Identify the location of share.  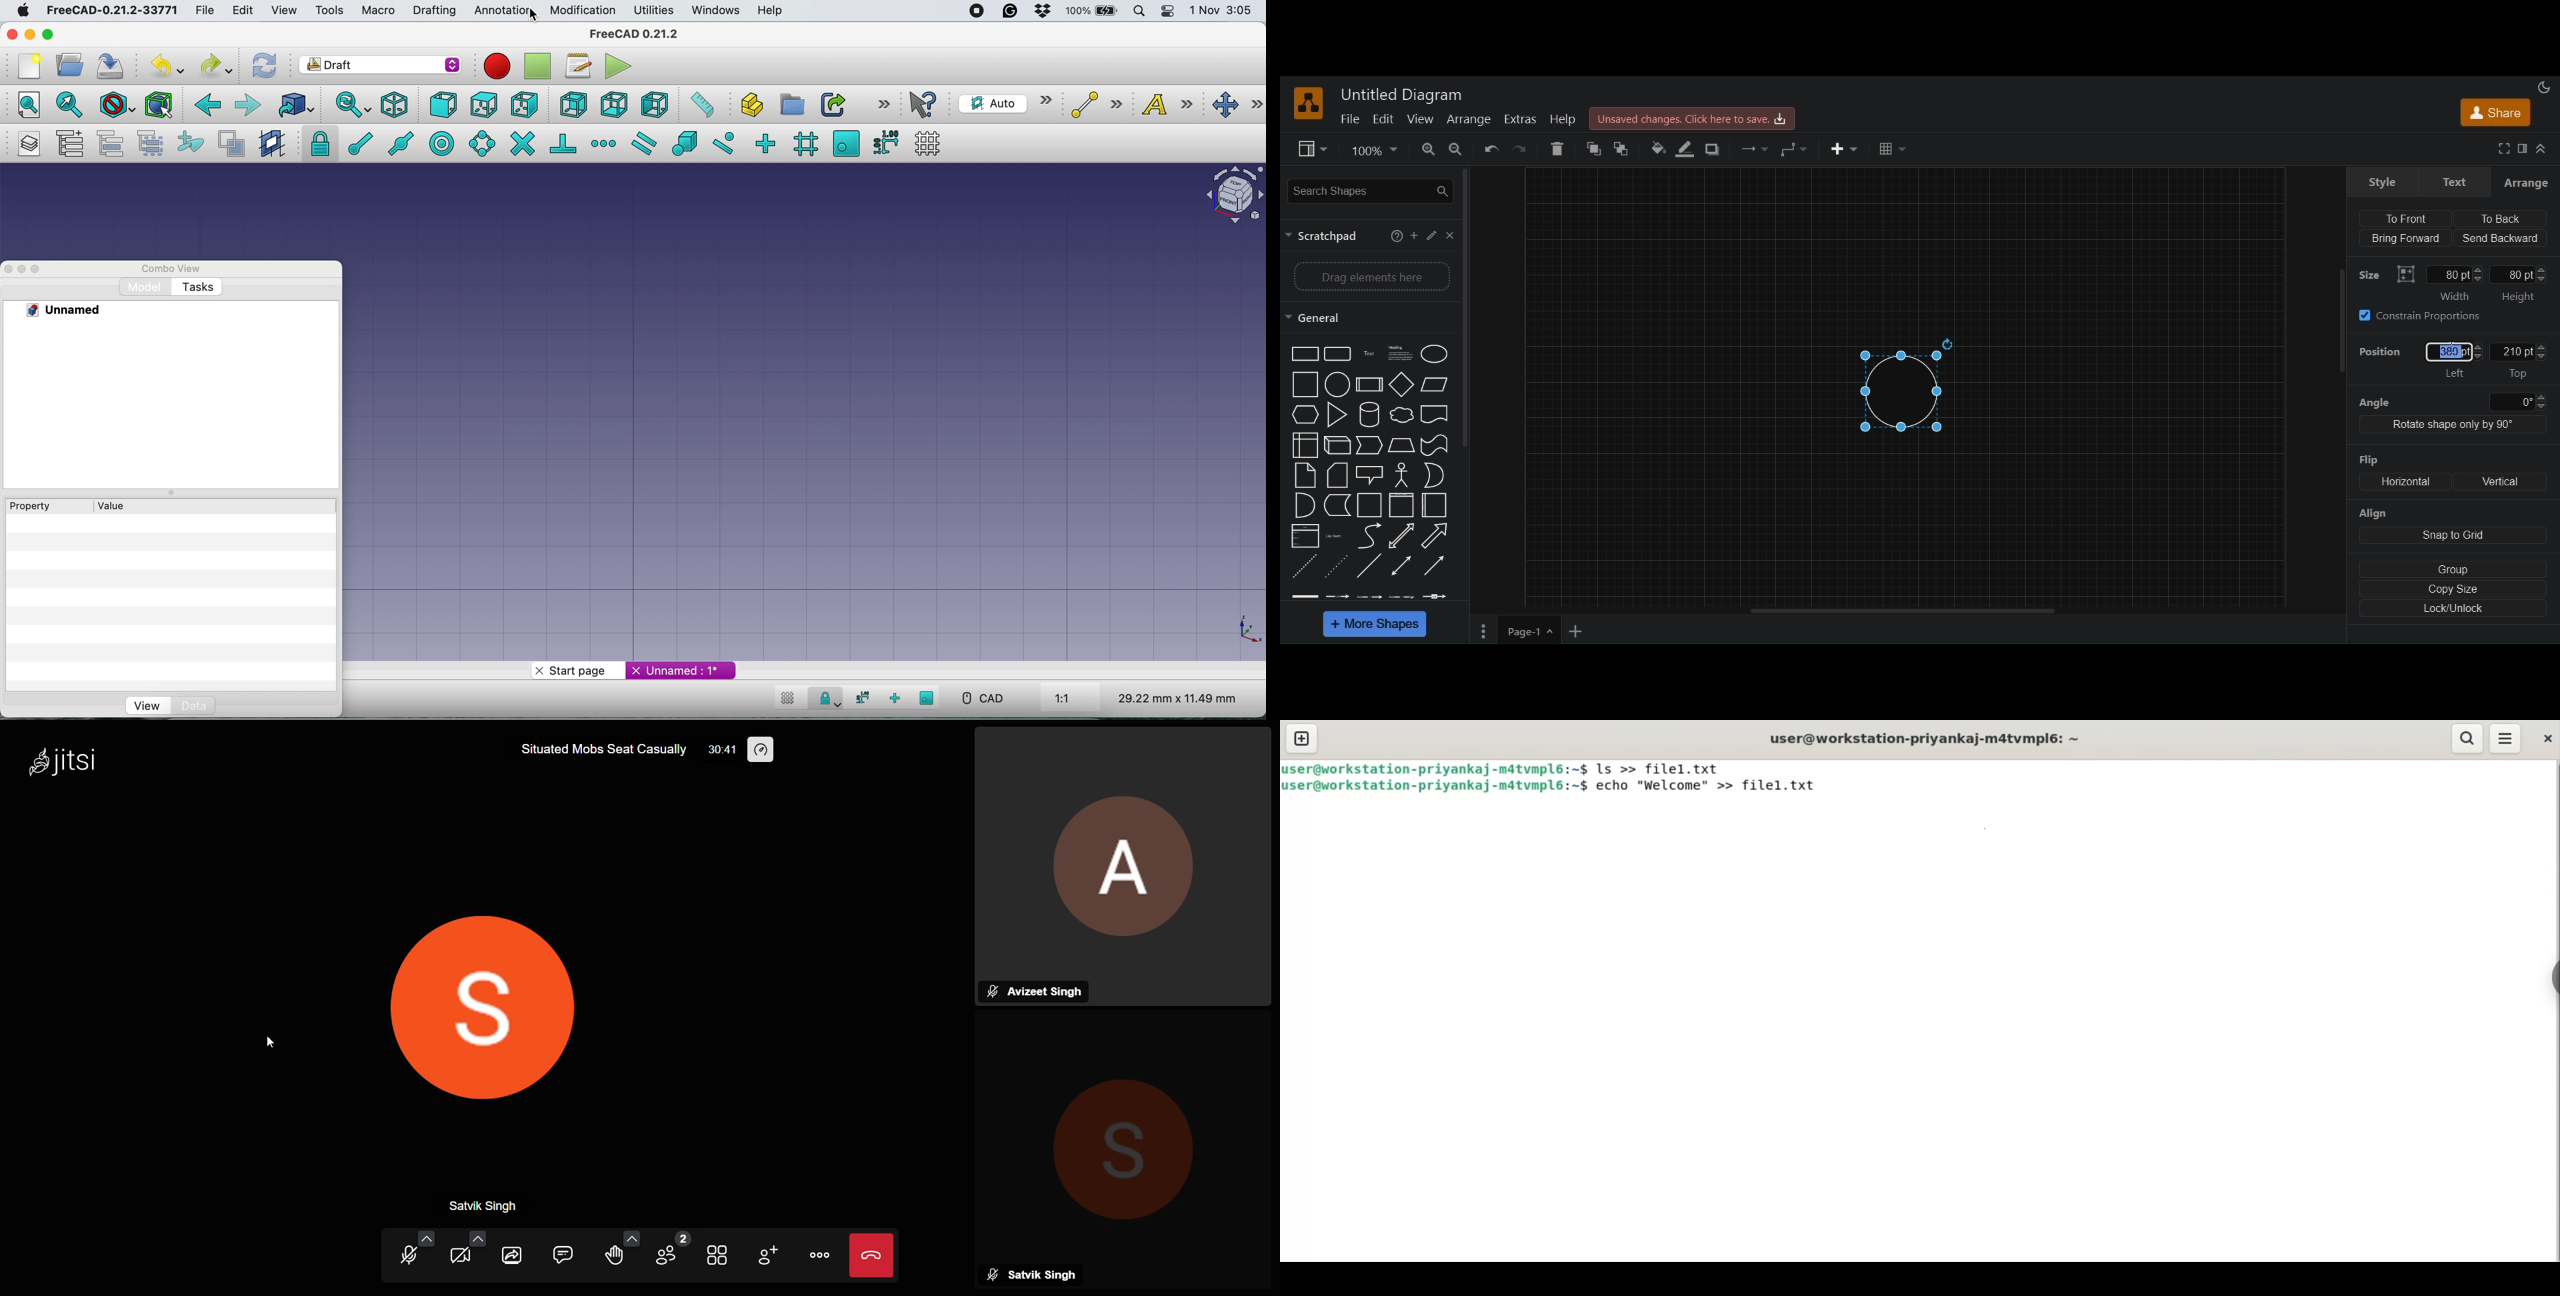
(2496, 114).